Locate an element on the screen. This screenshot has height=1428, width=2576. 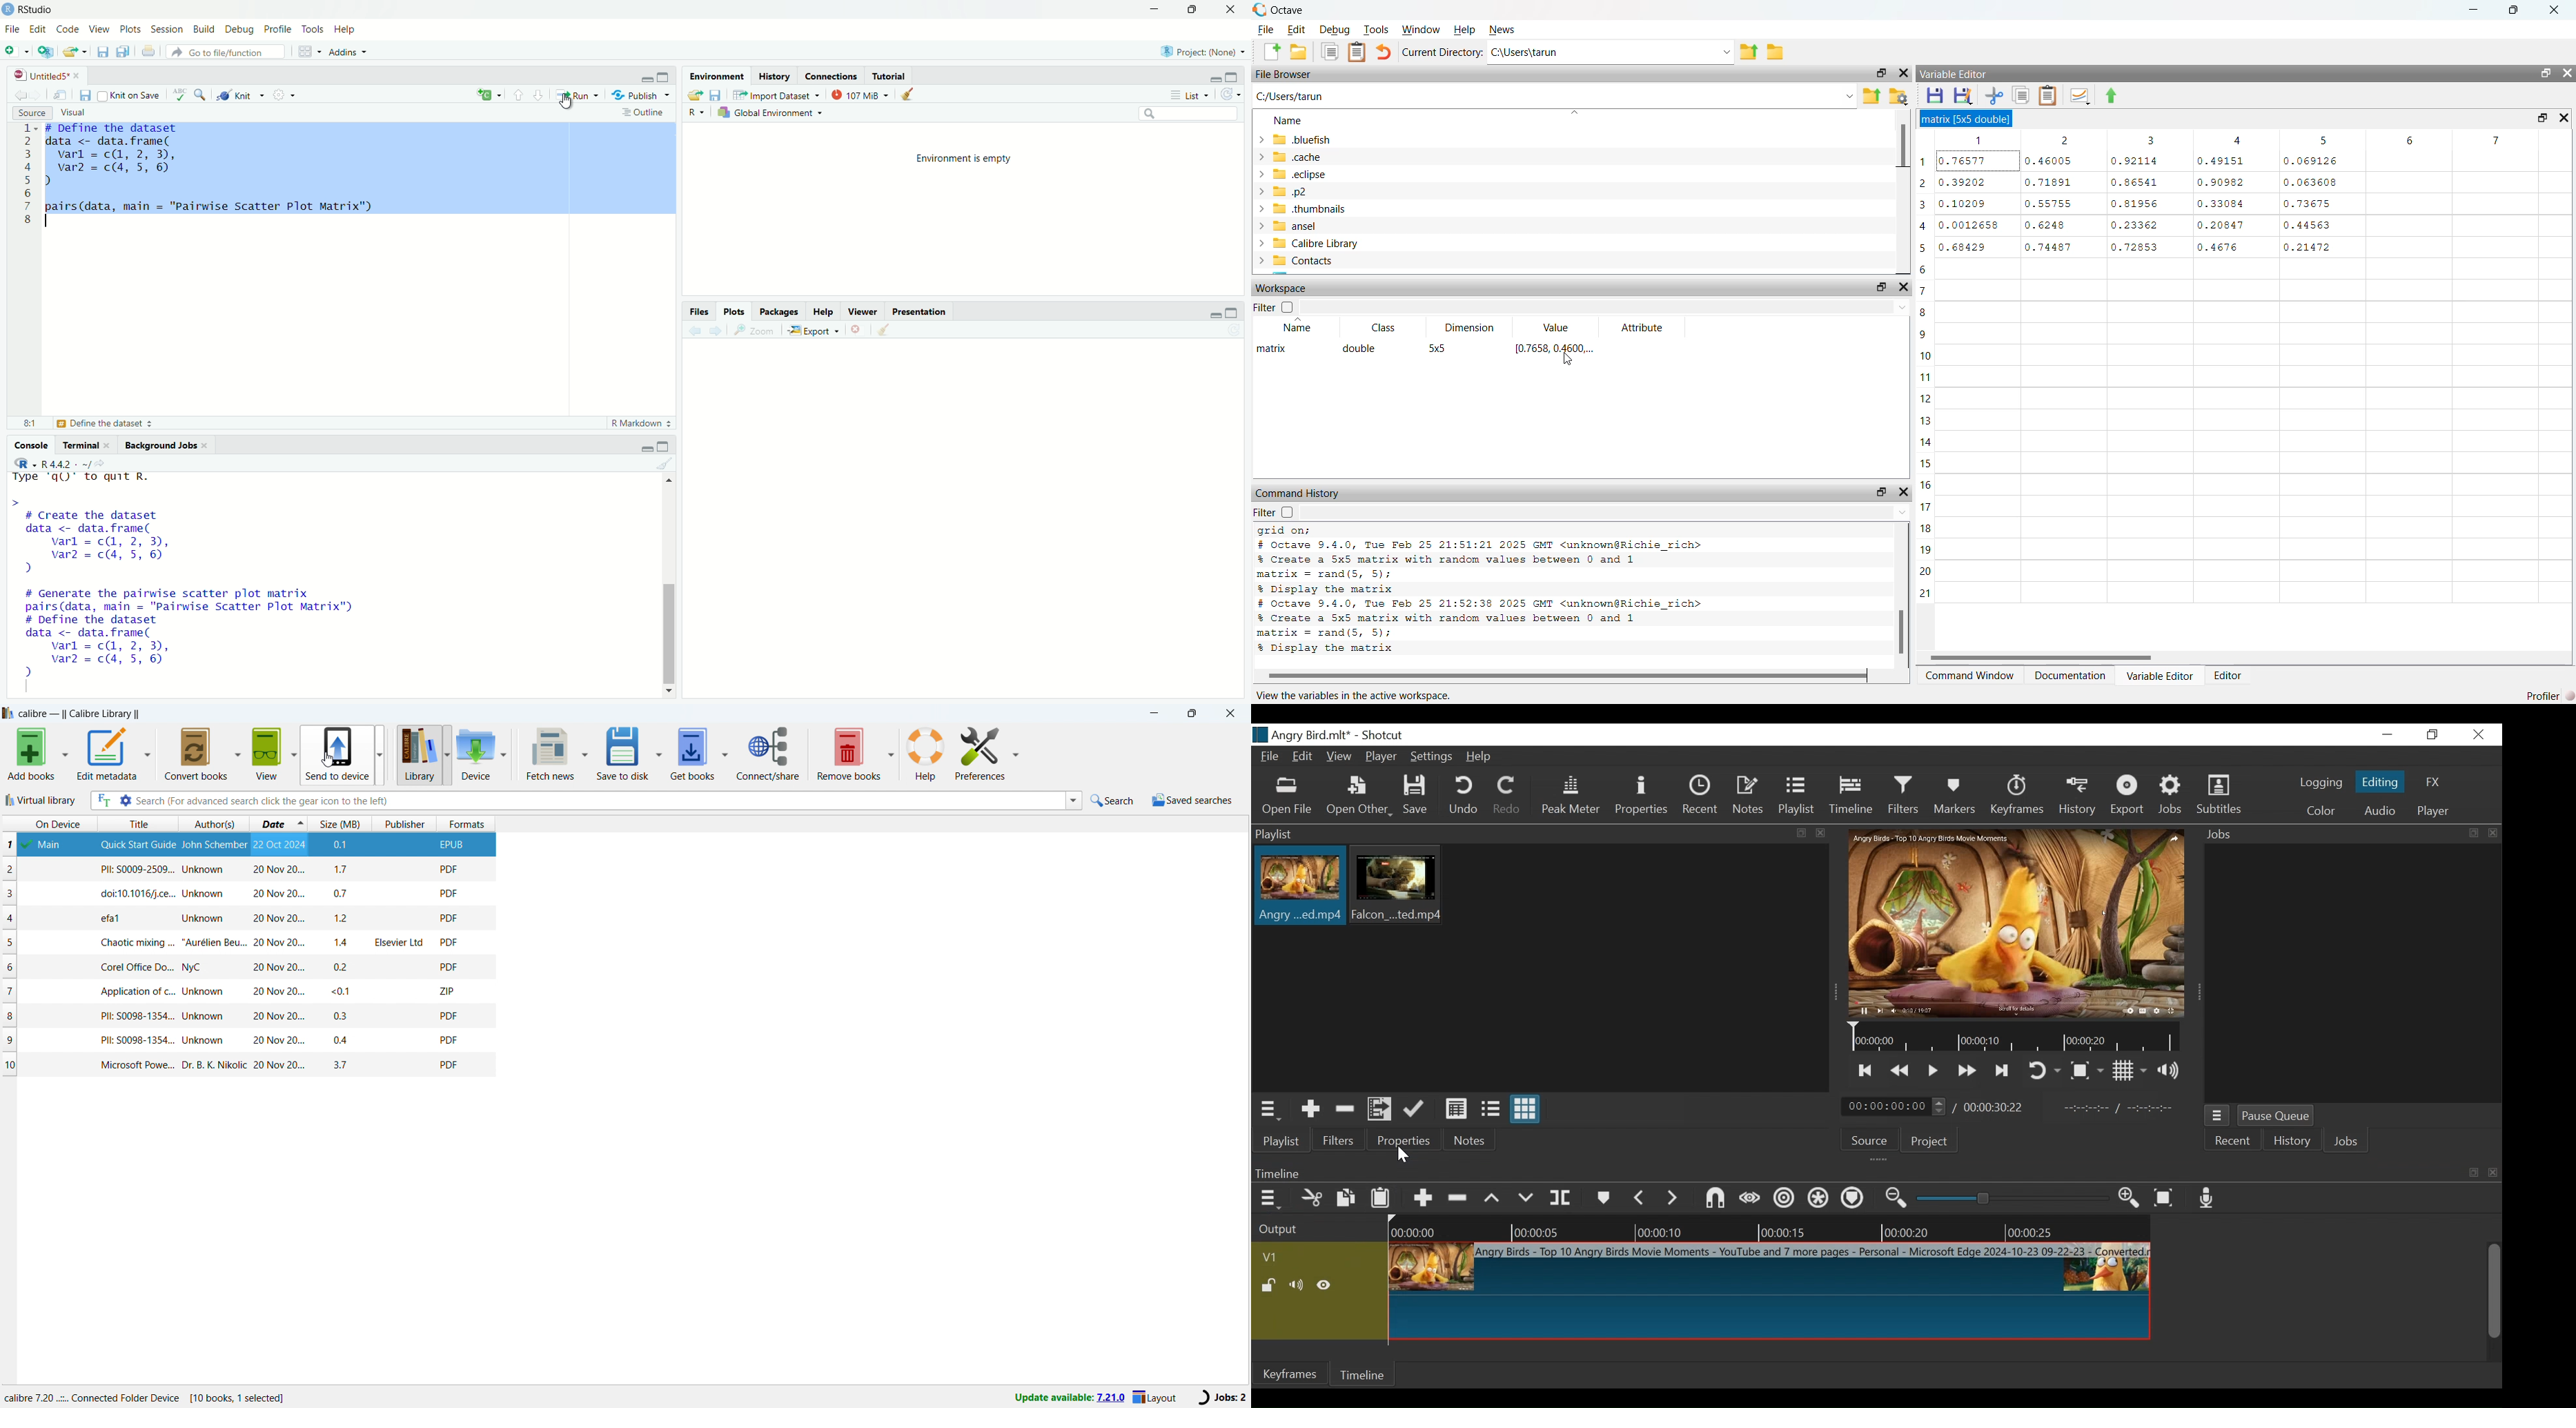
Toggle player looping is located at coordinates (2042, 1069).